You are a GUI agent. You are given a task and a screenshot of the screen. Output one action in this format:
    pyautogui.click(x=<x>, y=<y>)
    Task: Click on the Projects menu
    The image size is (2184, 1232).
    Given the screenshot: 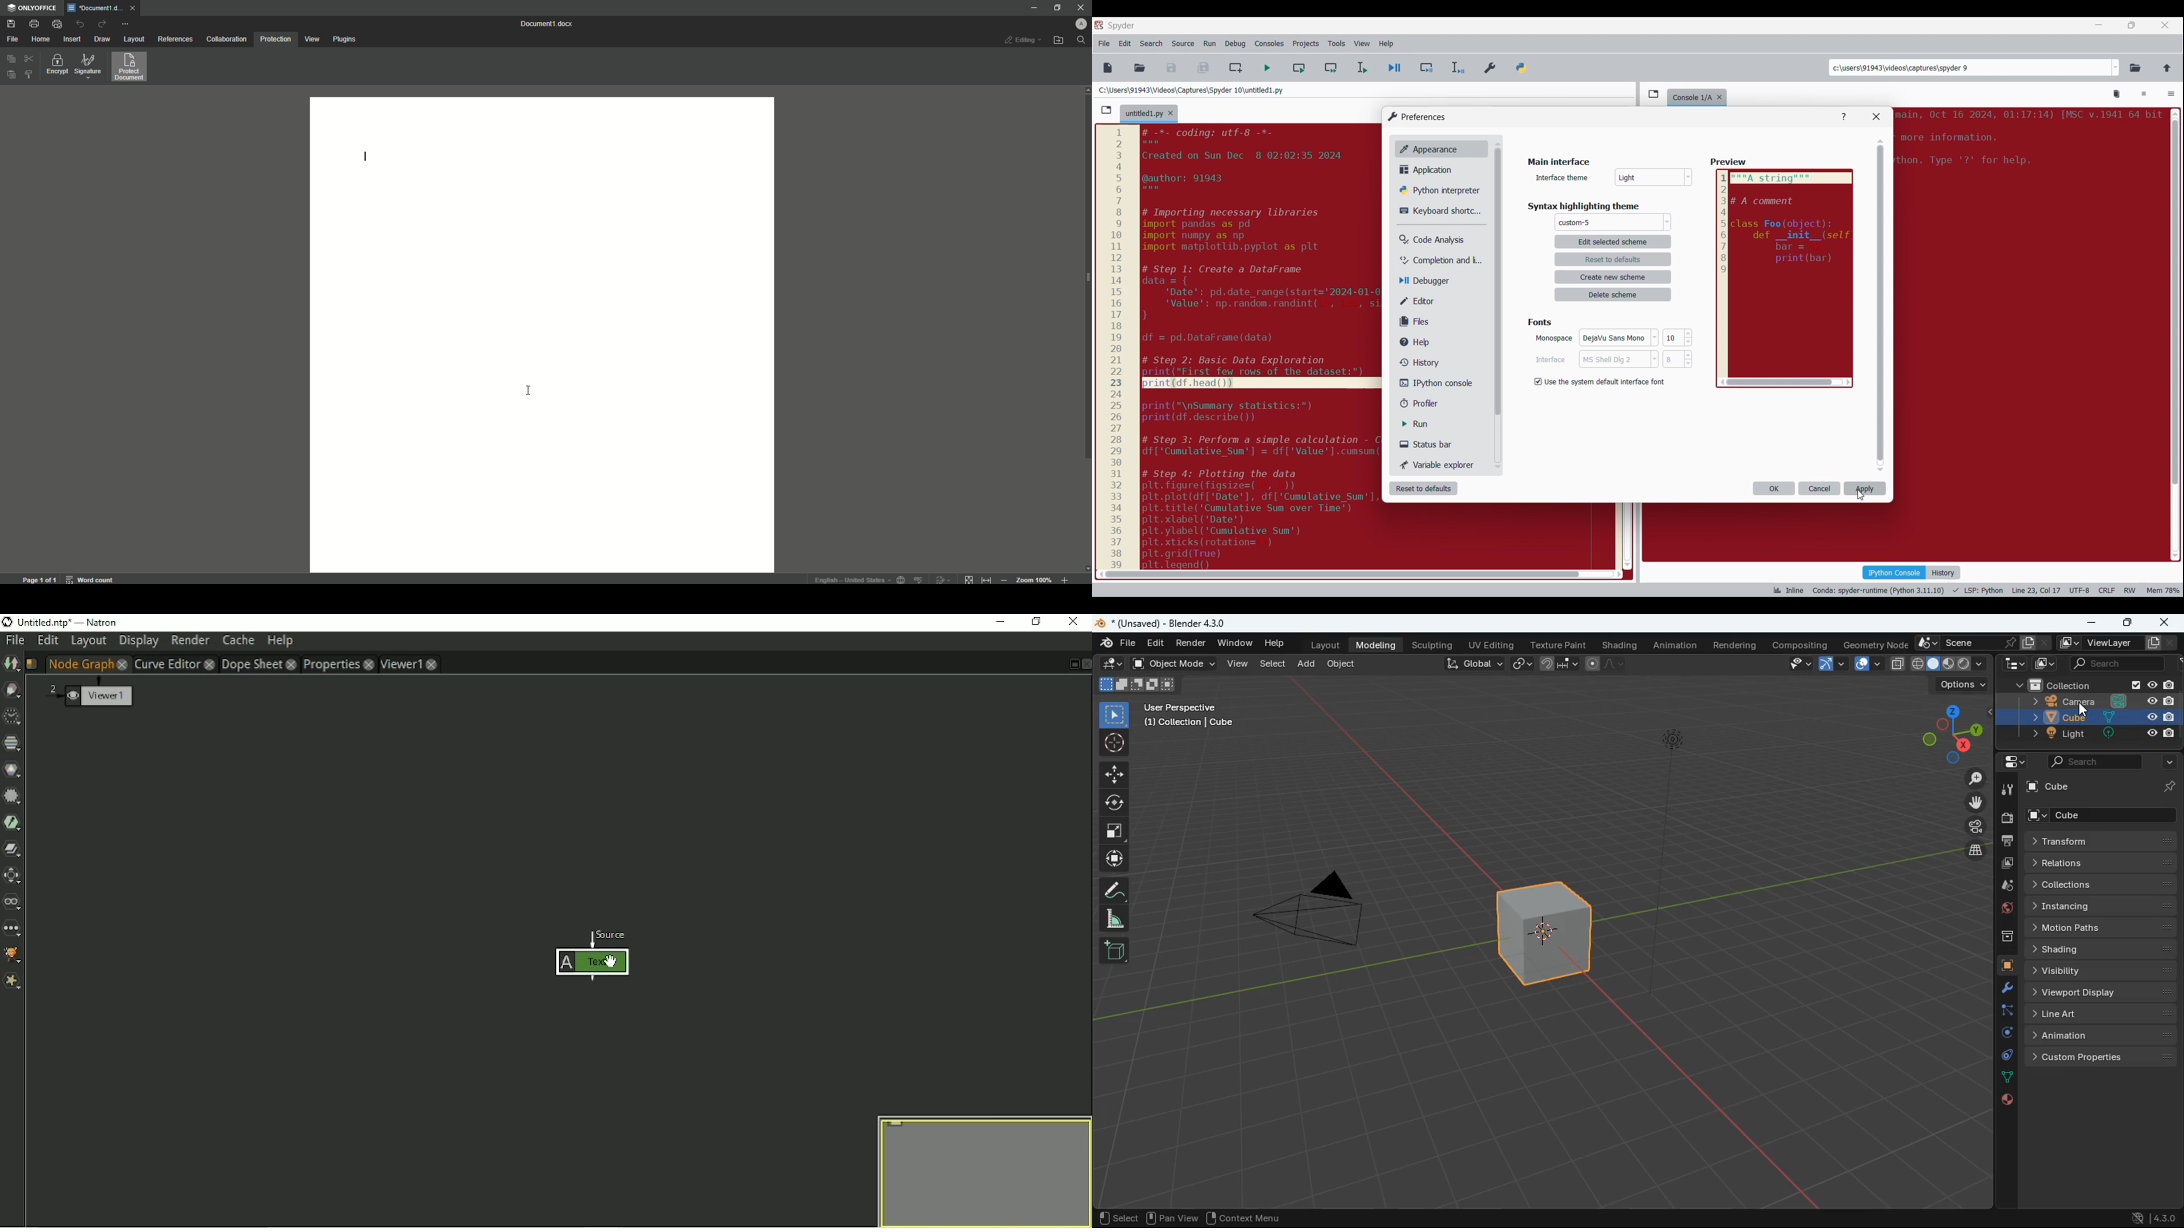 What is the action you would take?
    pyautogui.click(x=1306, y=43)
    